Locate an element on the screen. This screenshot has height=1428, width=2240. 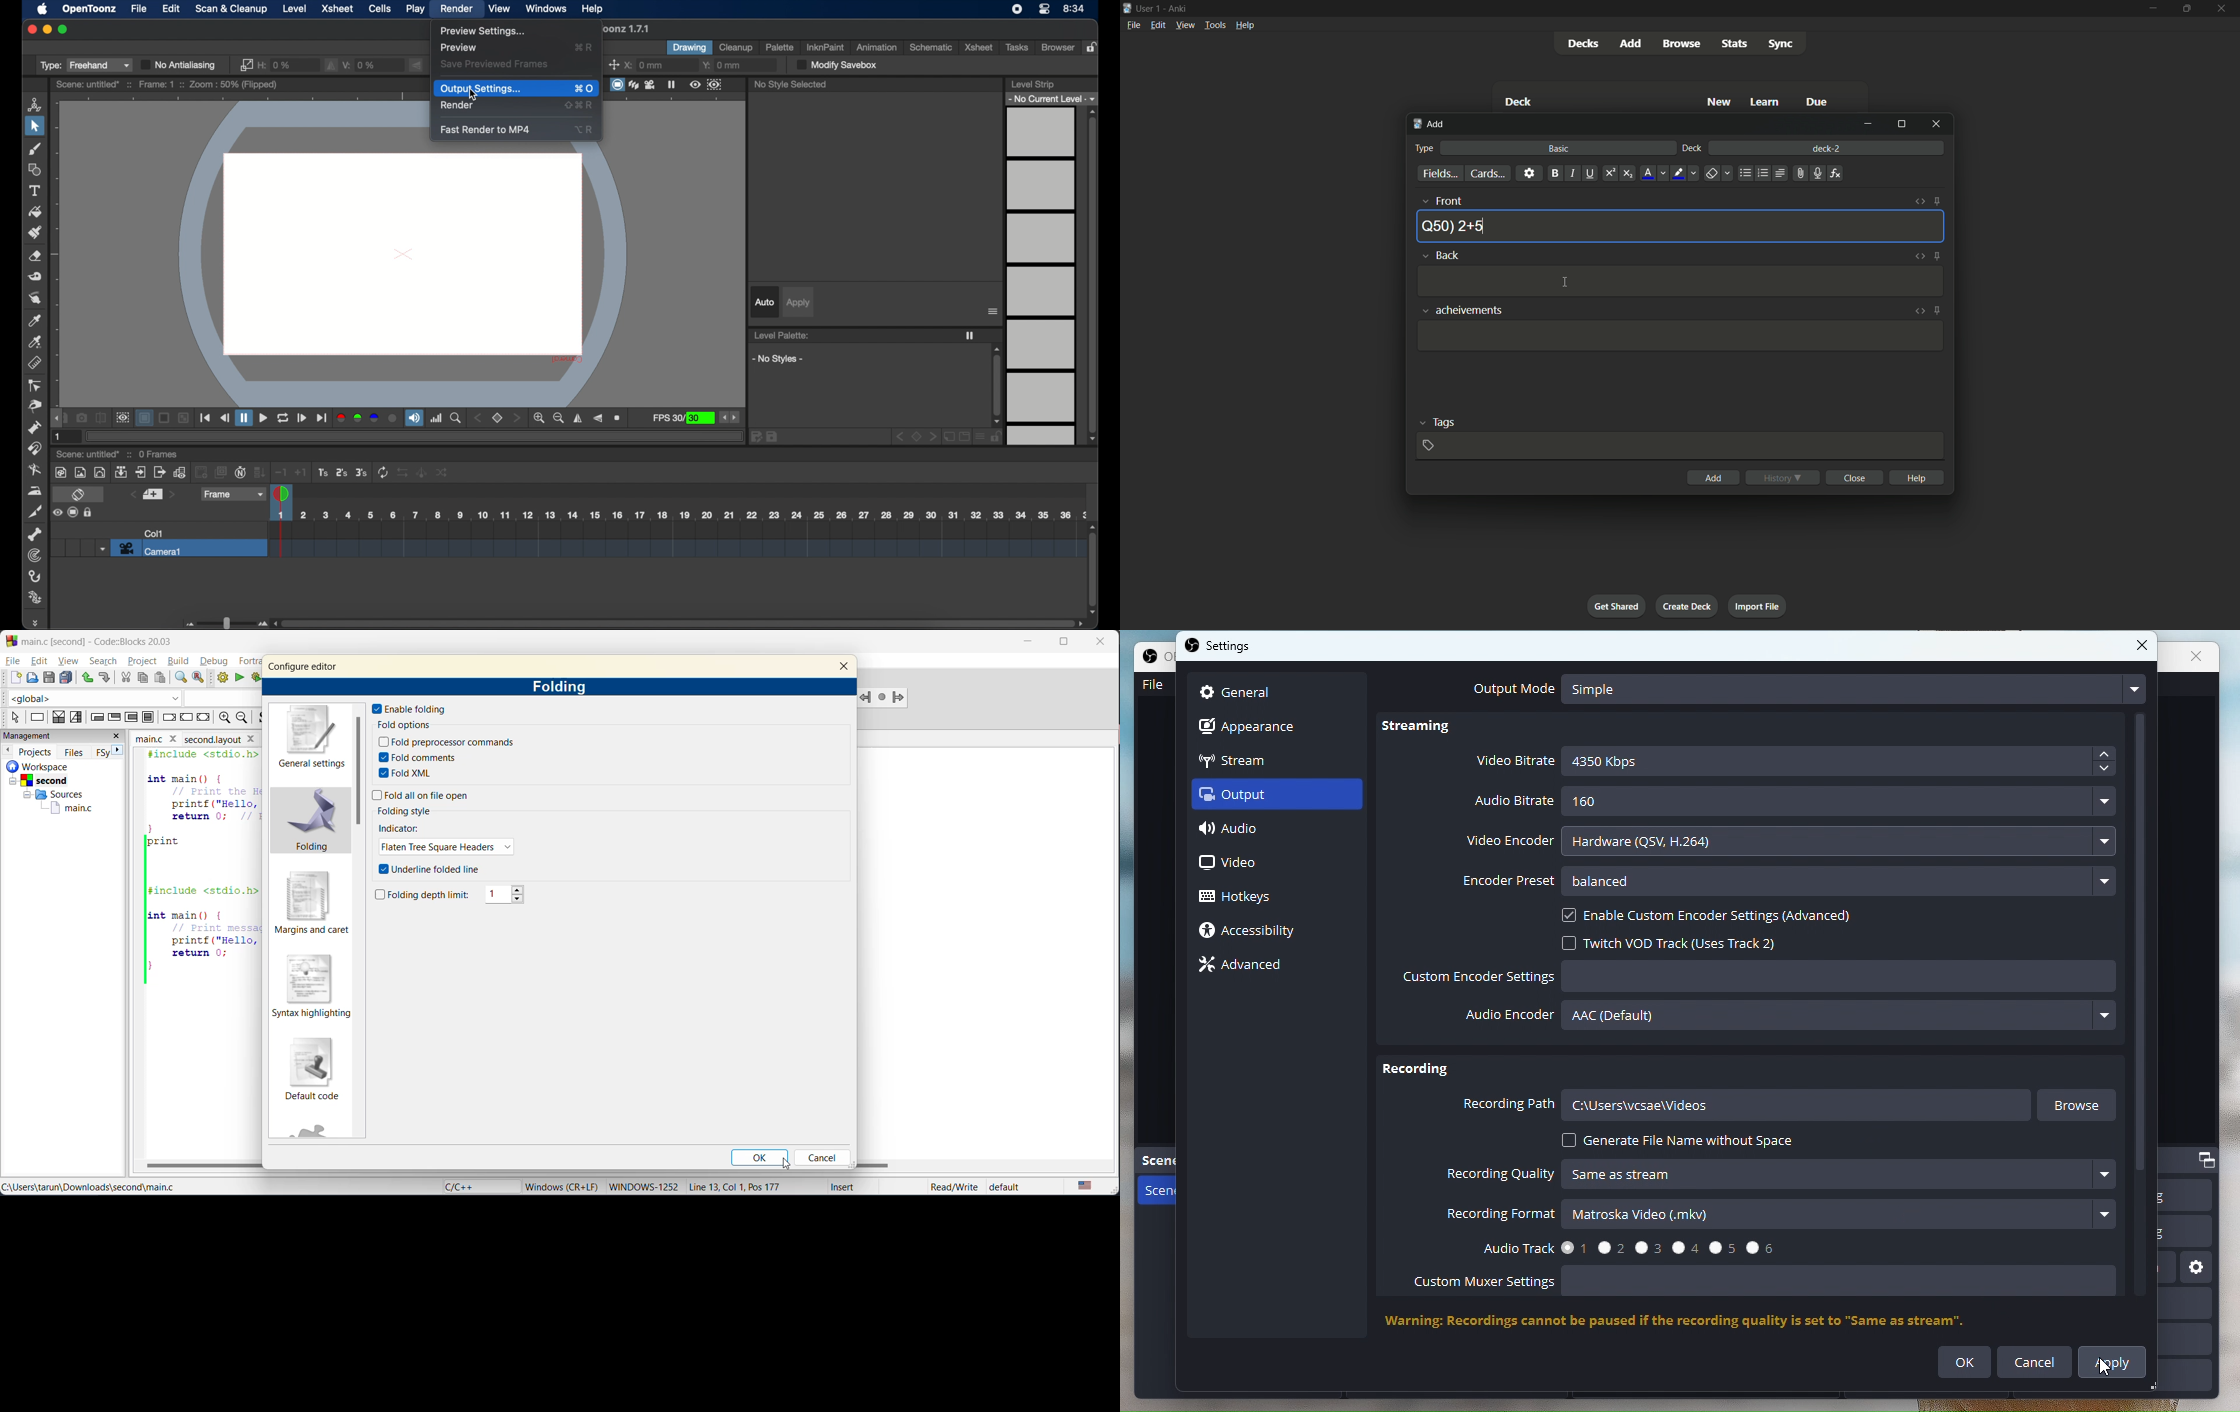
Audio Encoder is located at coordinates (1793, 1020).